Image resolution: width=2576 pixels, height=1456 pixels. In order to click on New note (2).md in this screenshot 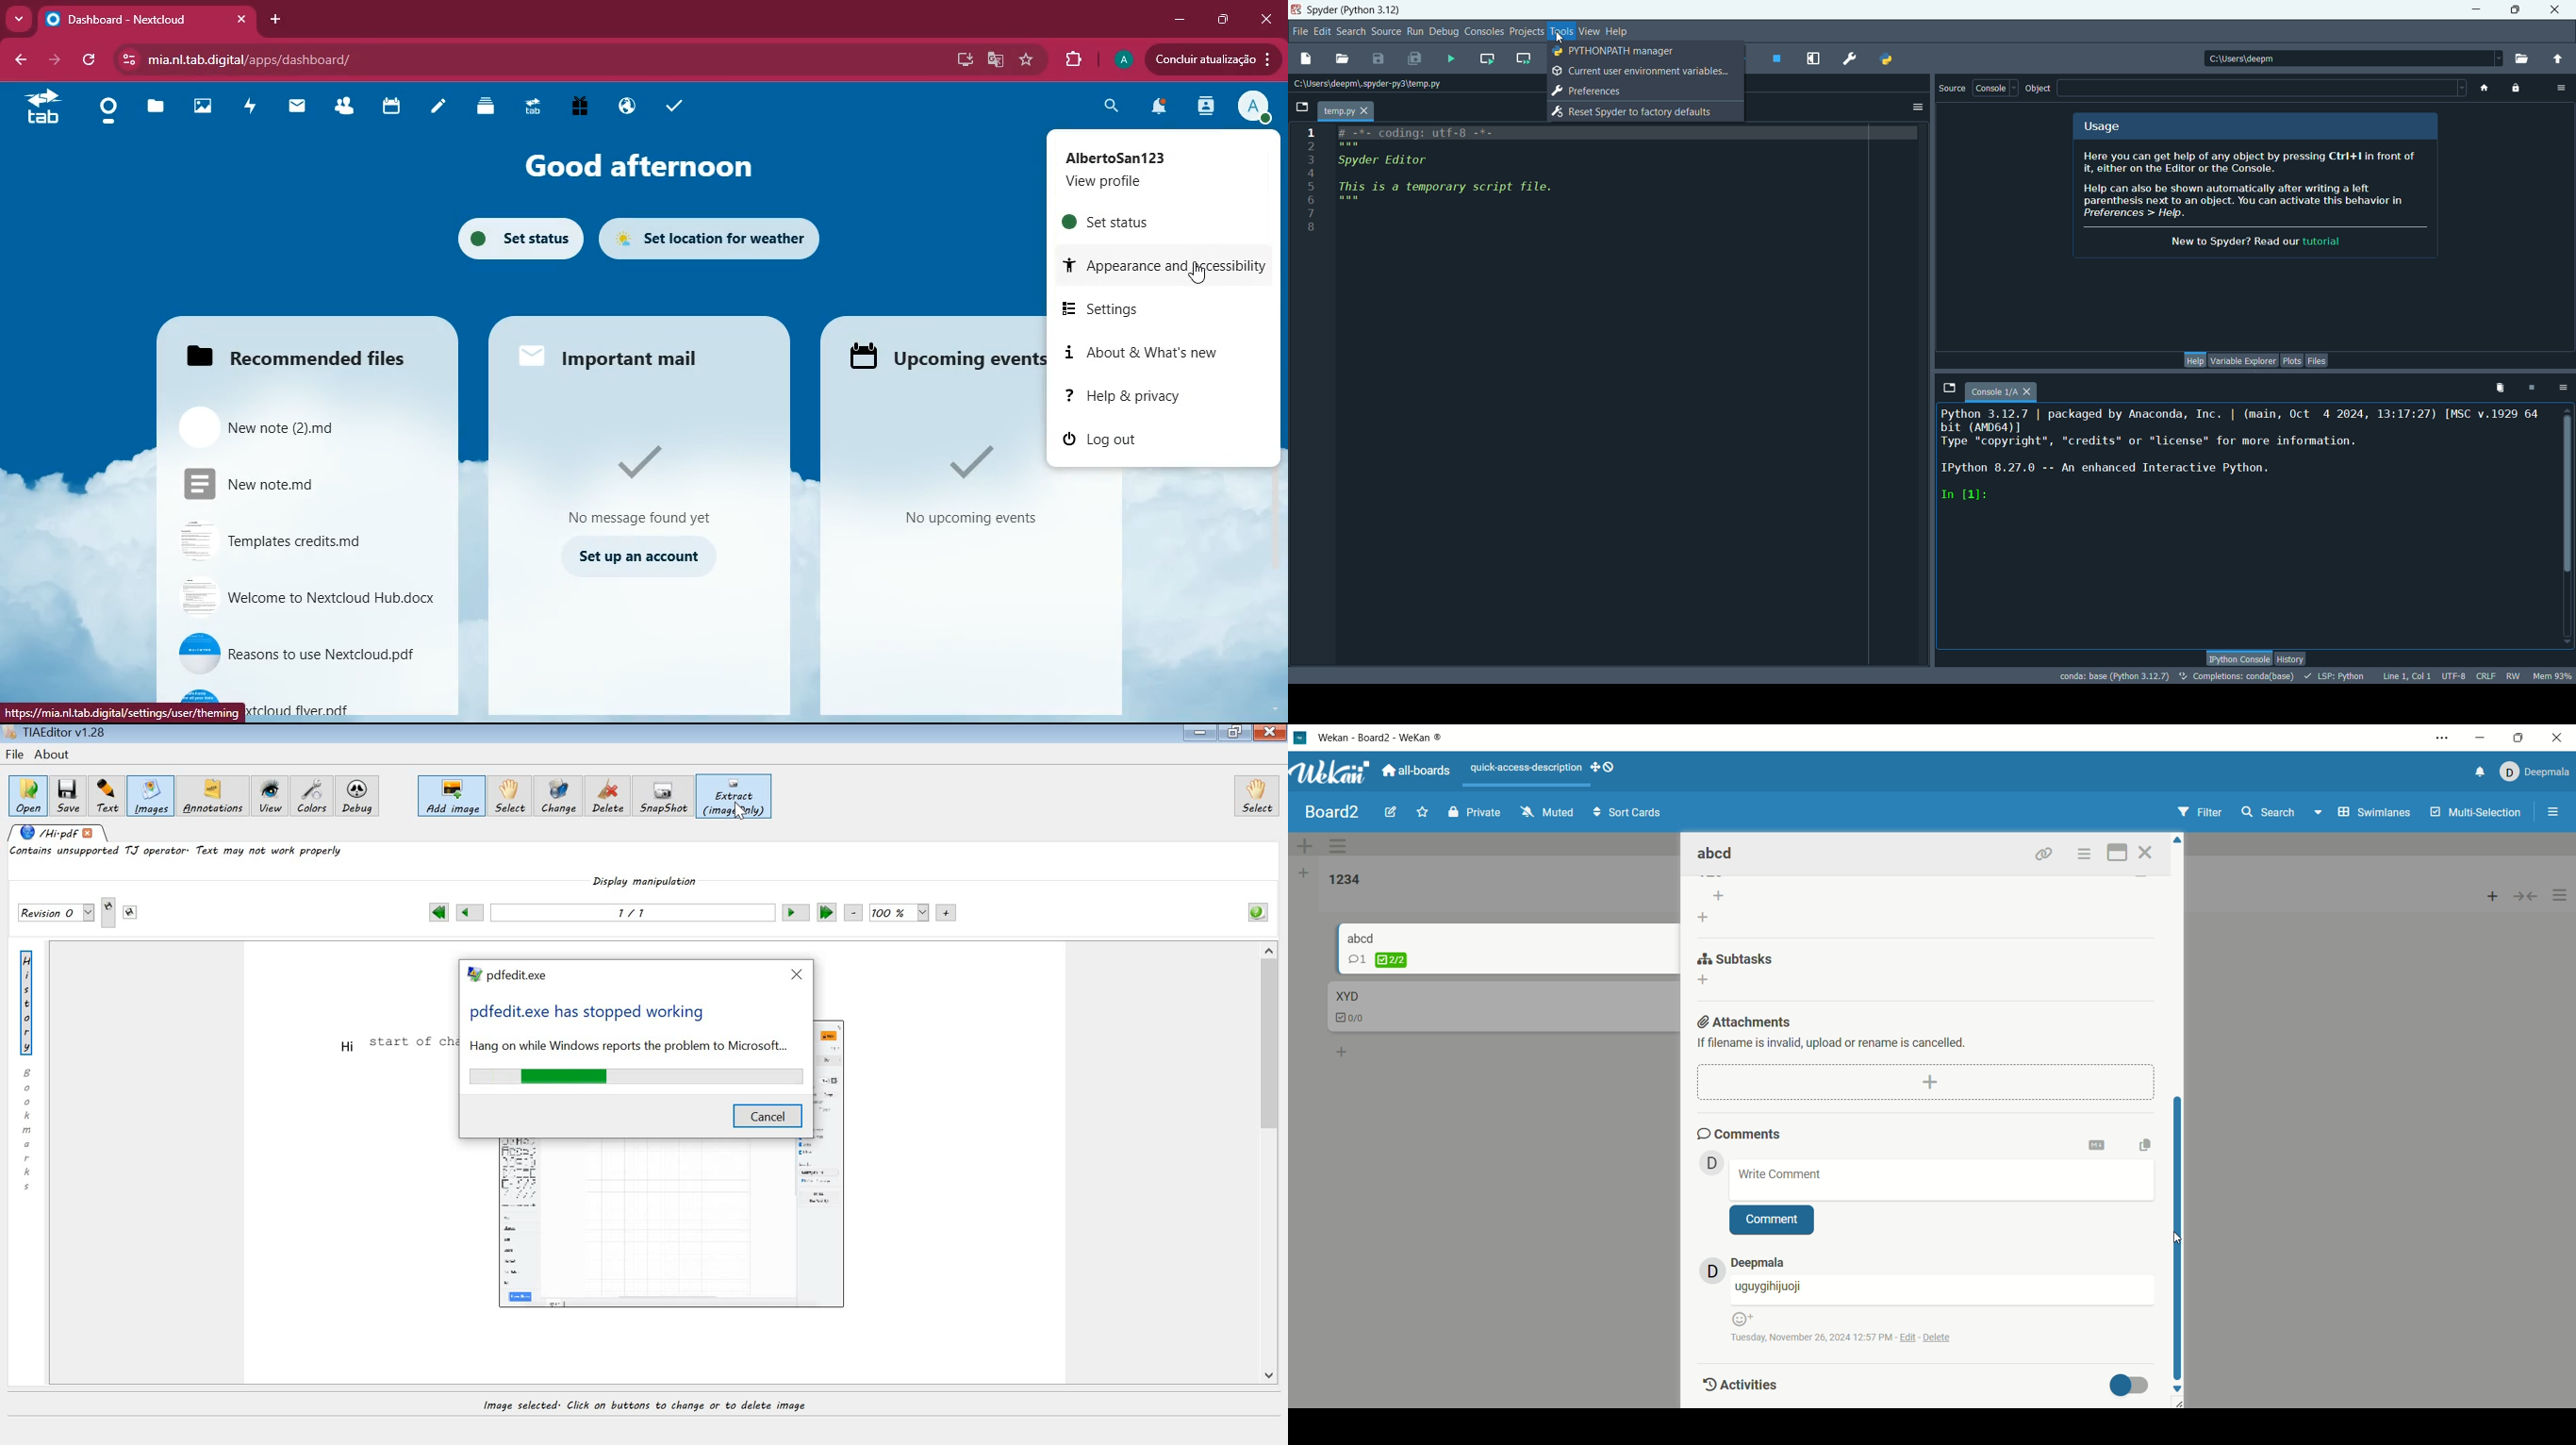, I will do `click(259, 425)`.